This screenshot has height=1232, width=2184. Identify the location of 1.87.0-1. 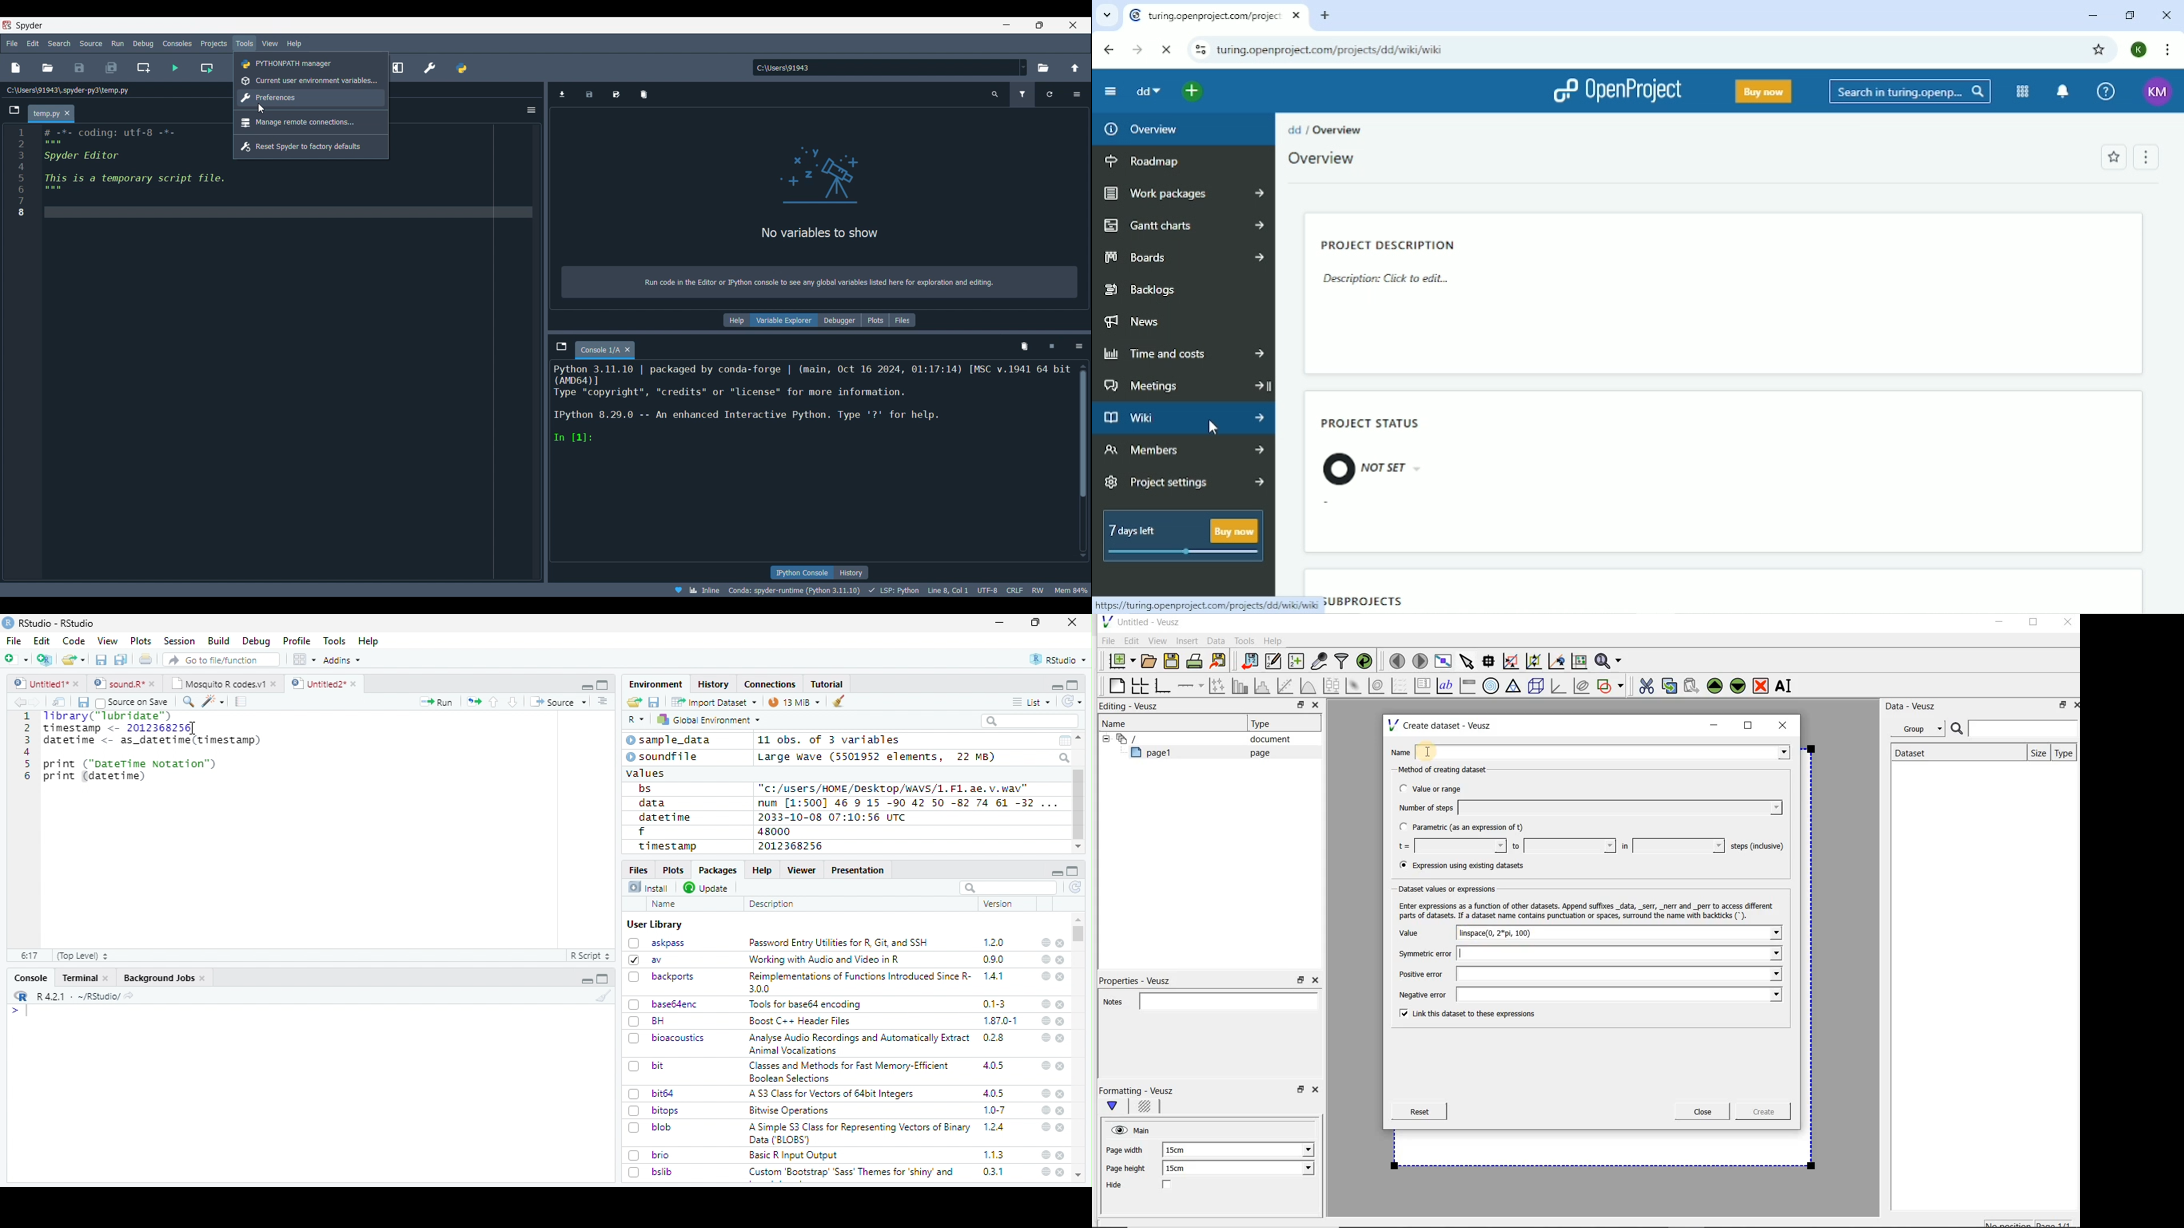
(1000, 1022).